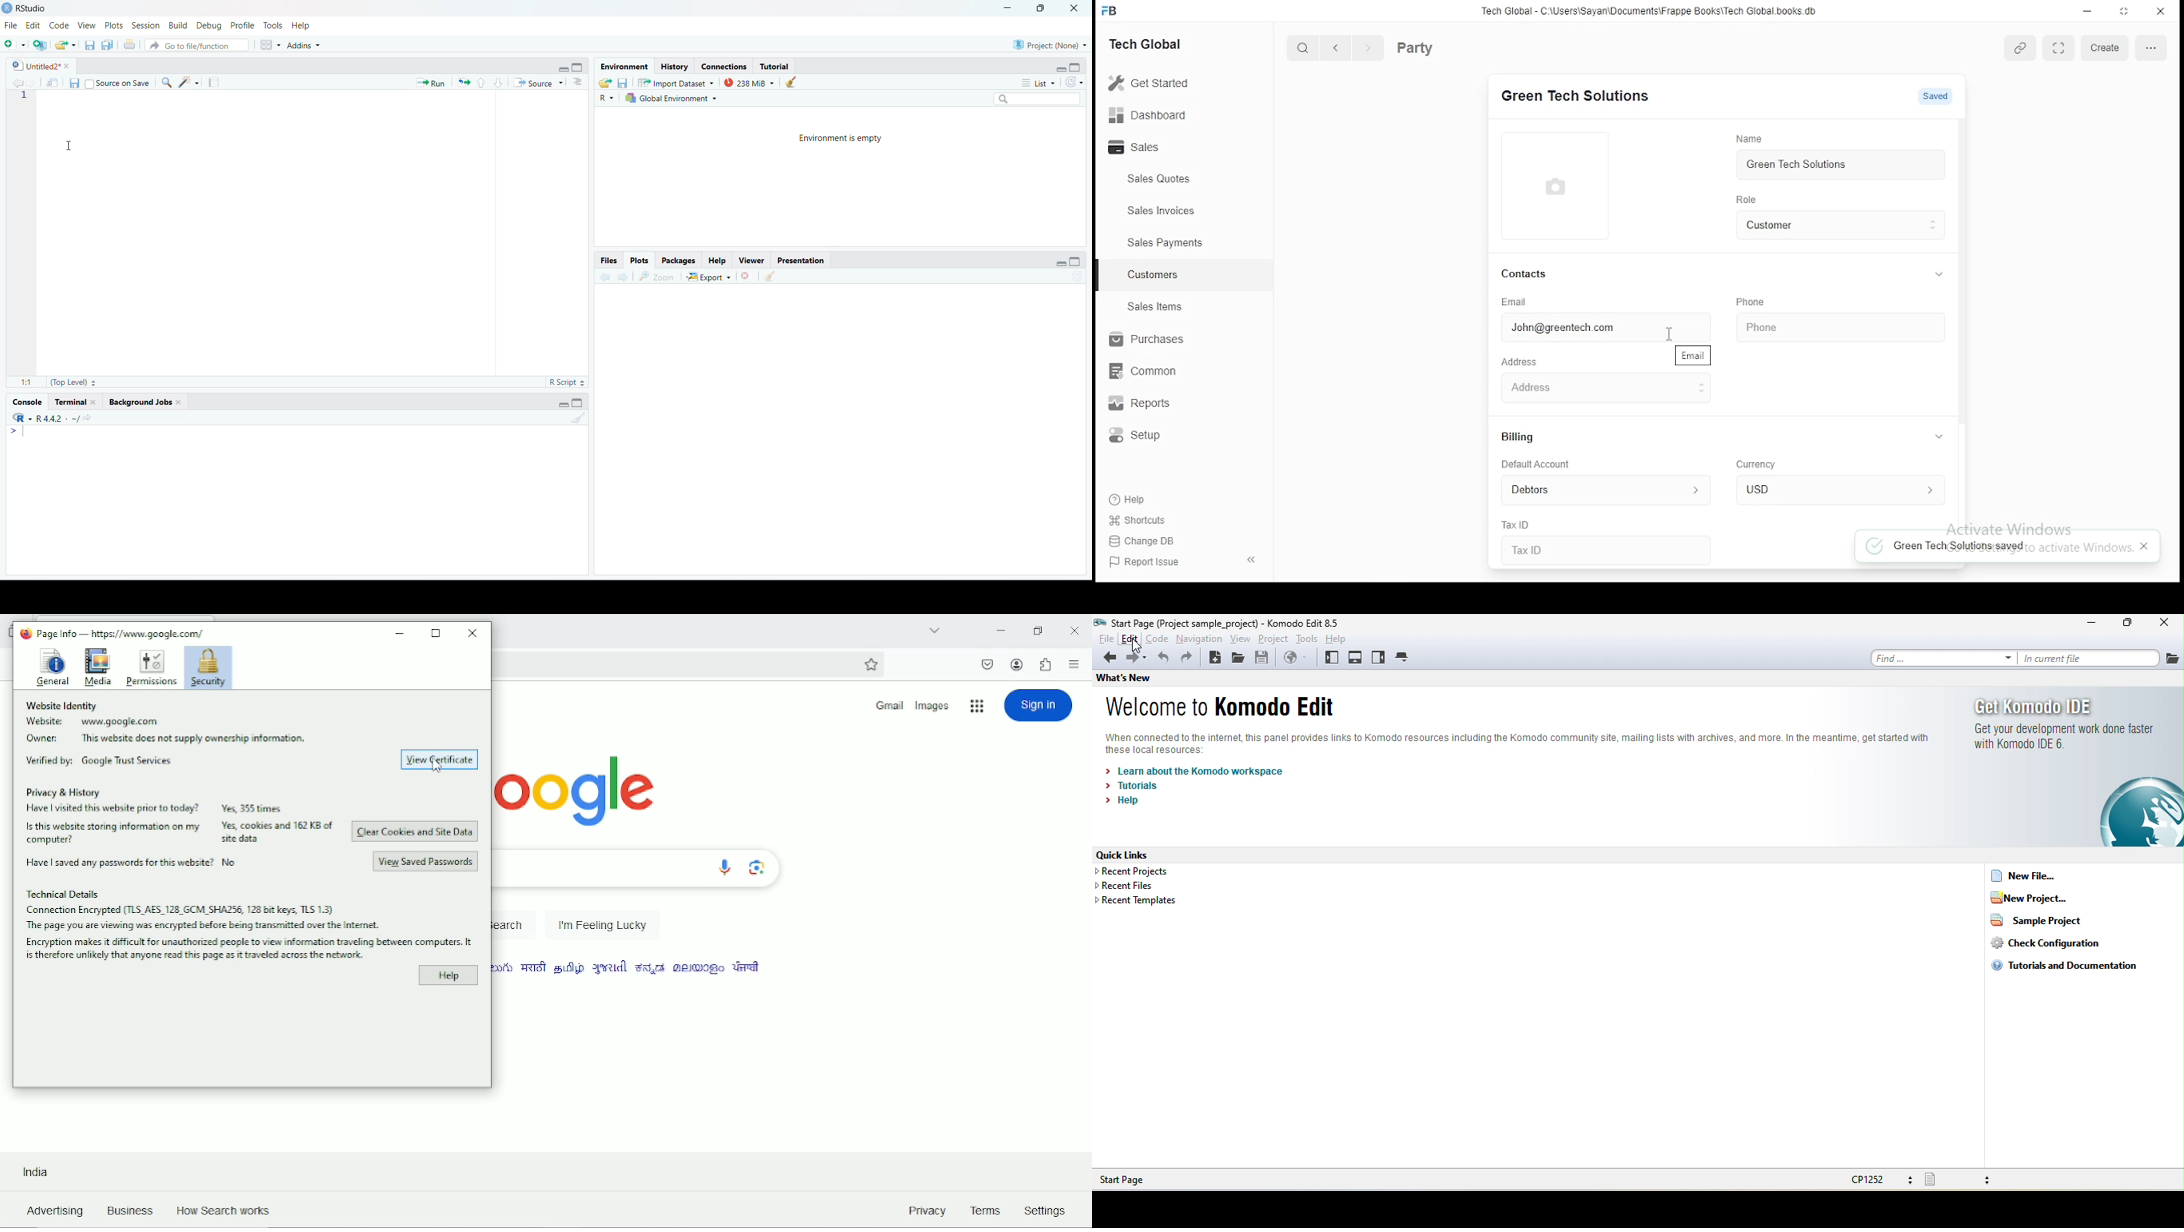 The width and height of the screenshot is (2184, 1232). What do you see at coordinates (1049, 46) in the screenshot?
I see `Project (None)` at bounding box center [1049, 46].